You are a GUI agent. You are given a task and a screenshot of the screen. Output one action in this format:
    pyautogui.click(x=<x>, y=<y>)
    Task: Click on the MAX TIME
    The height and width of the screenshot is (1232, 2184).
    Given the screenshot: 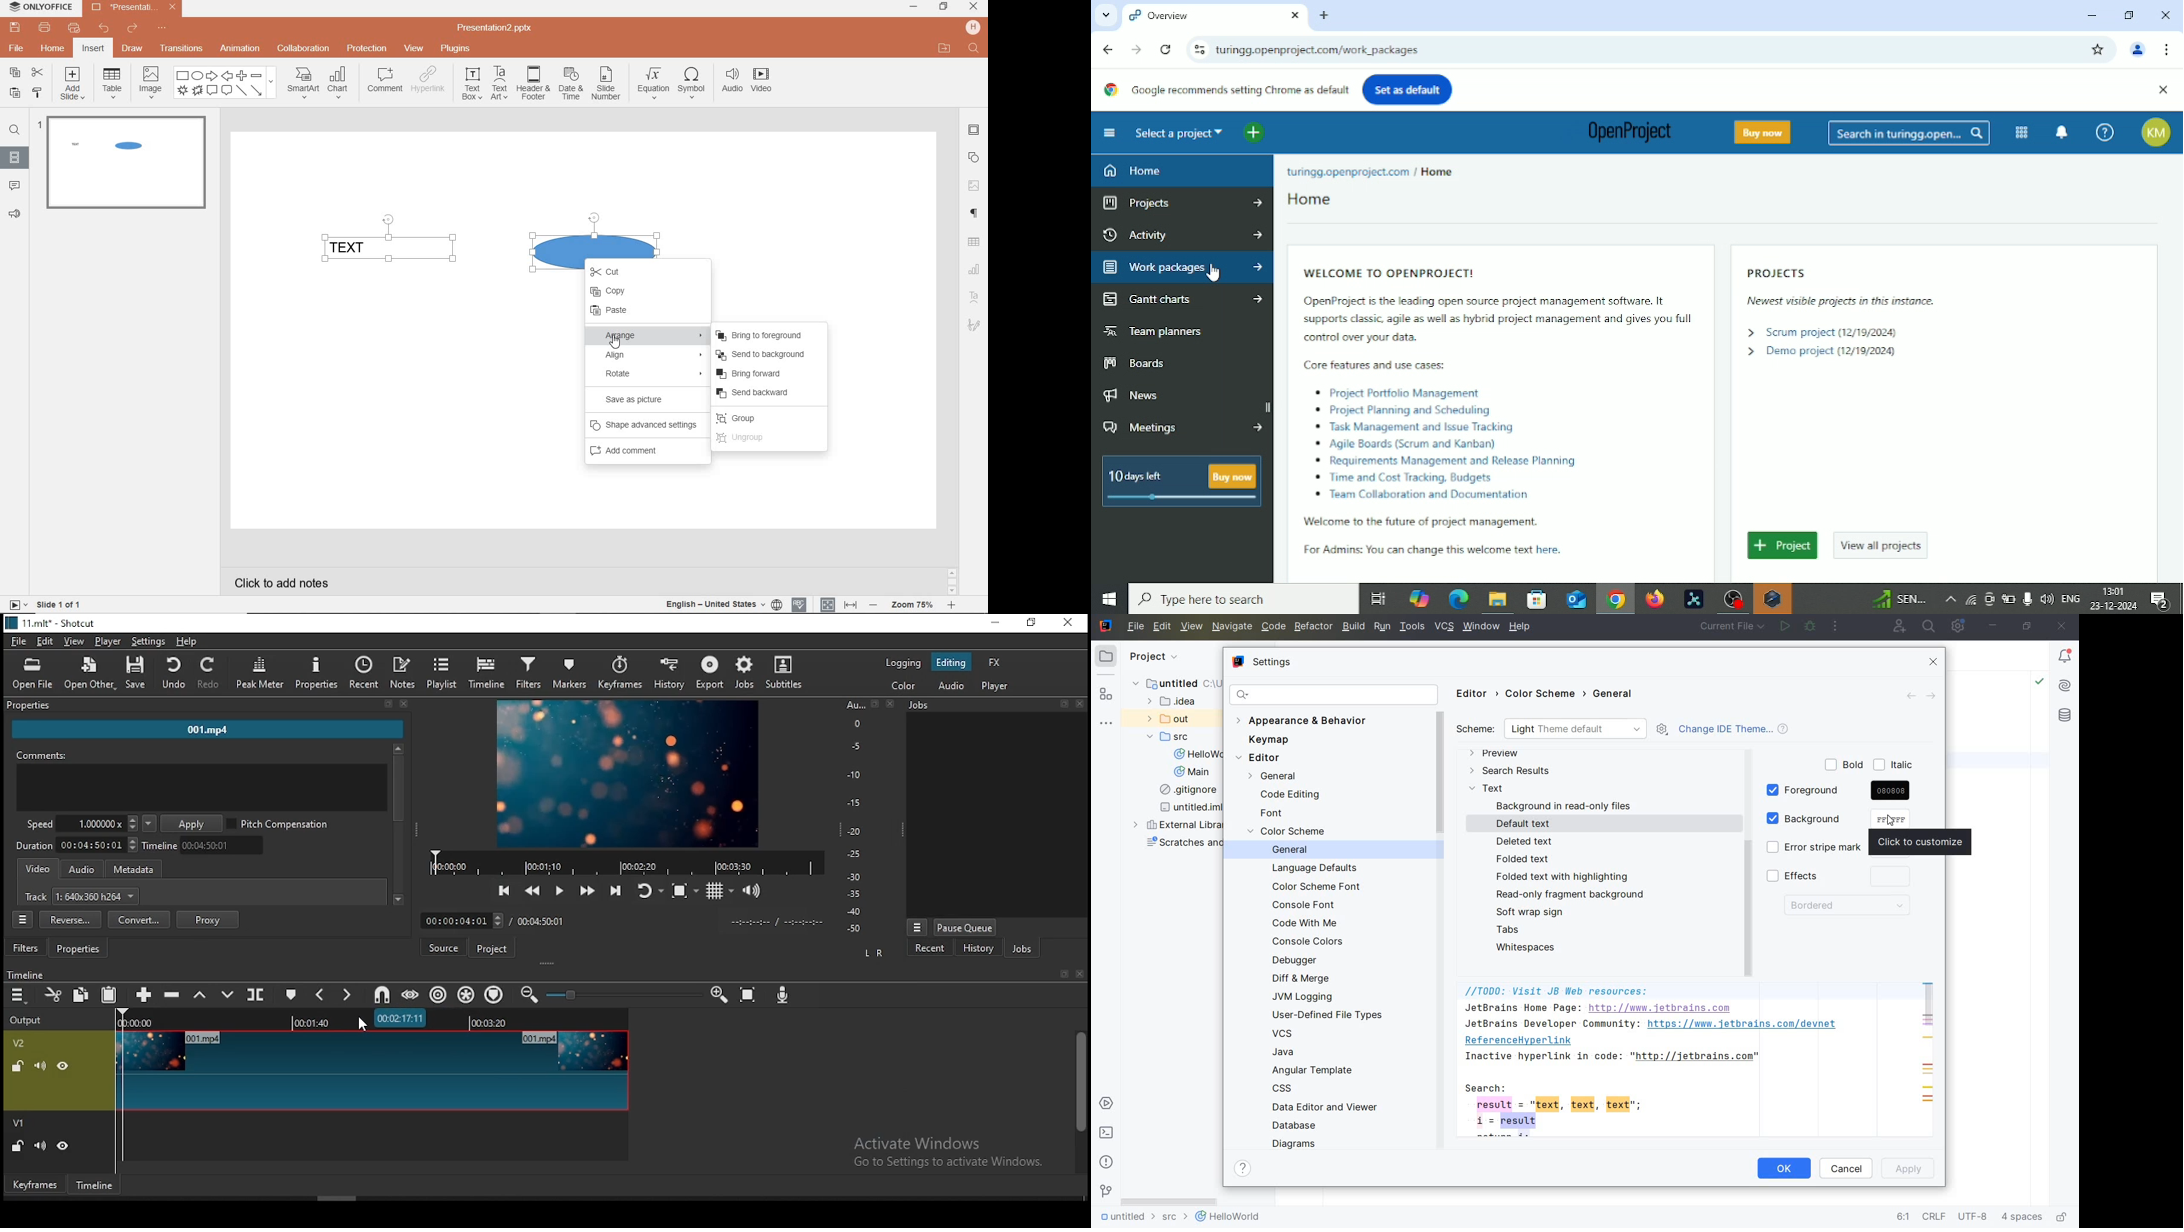 What is the action you would take?
    pyautogui.click(x=542, y=921)
    